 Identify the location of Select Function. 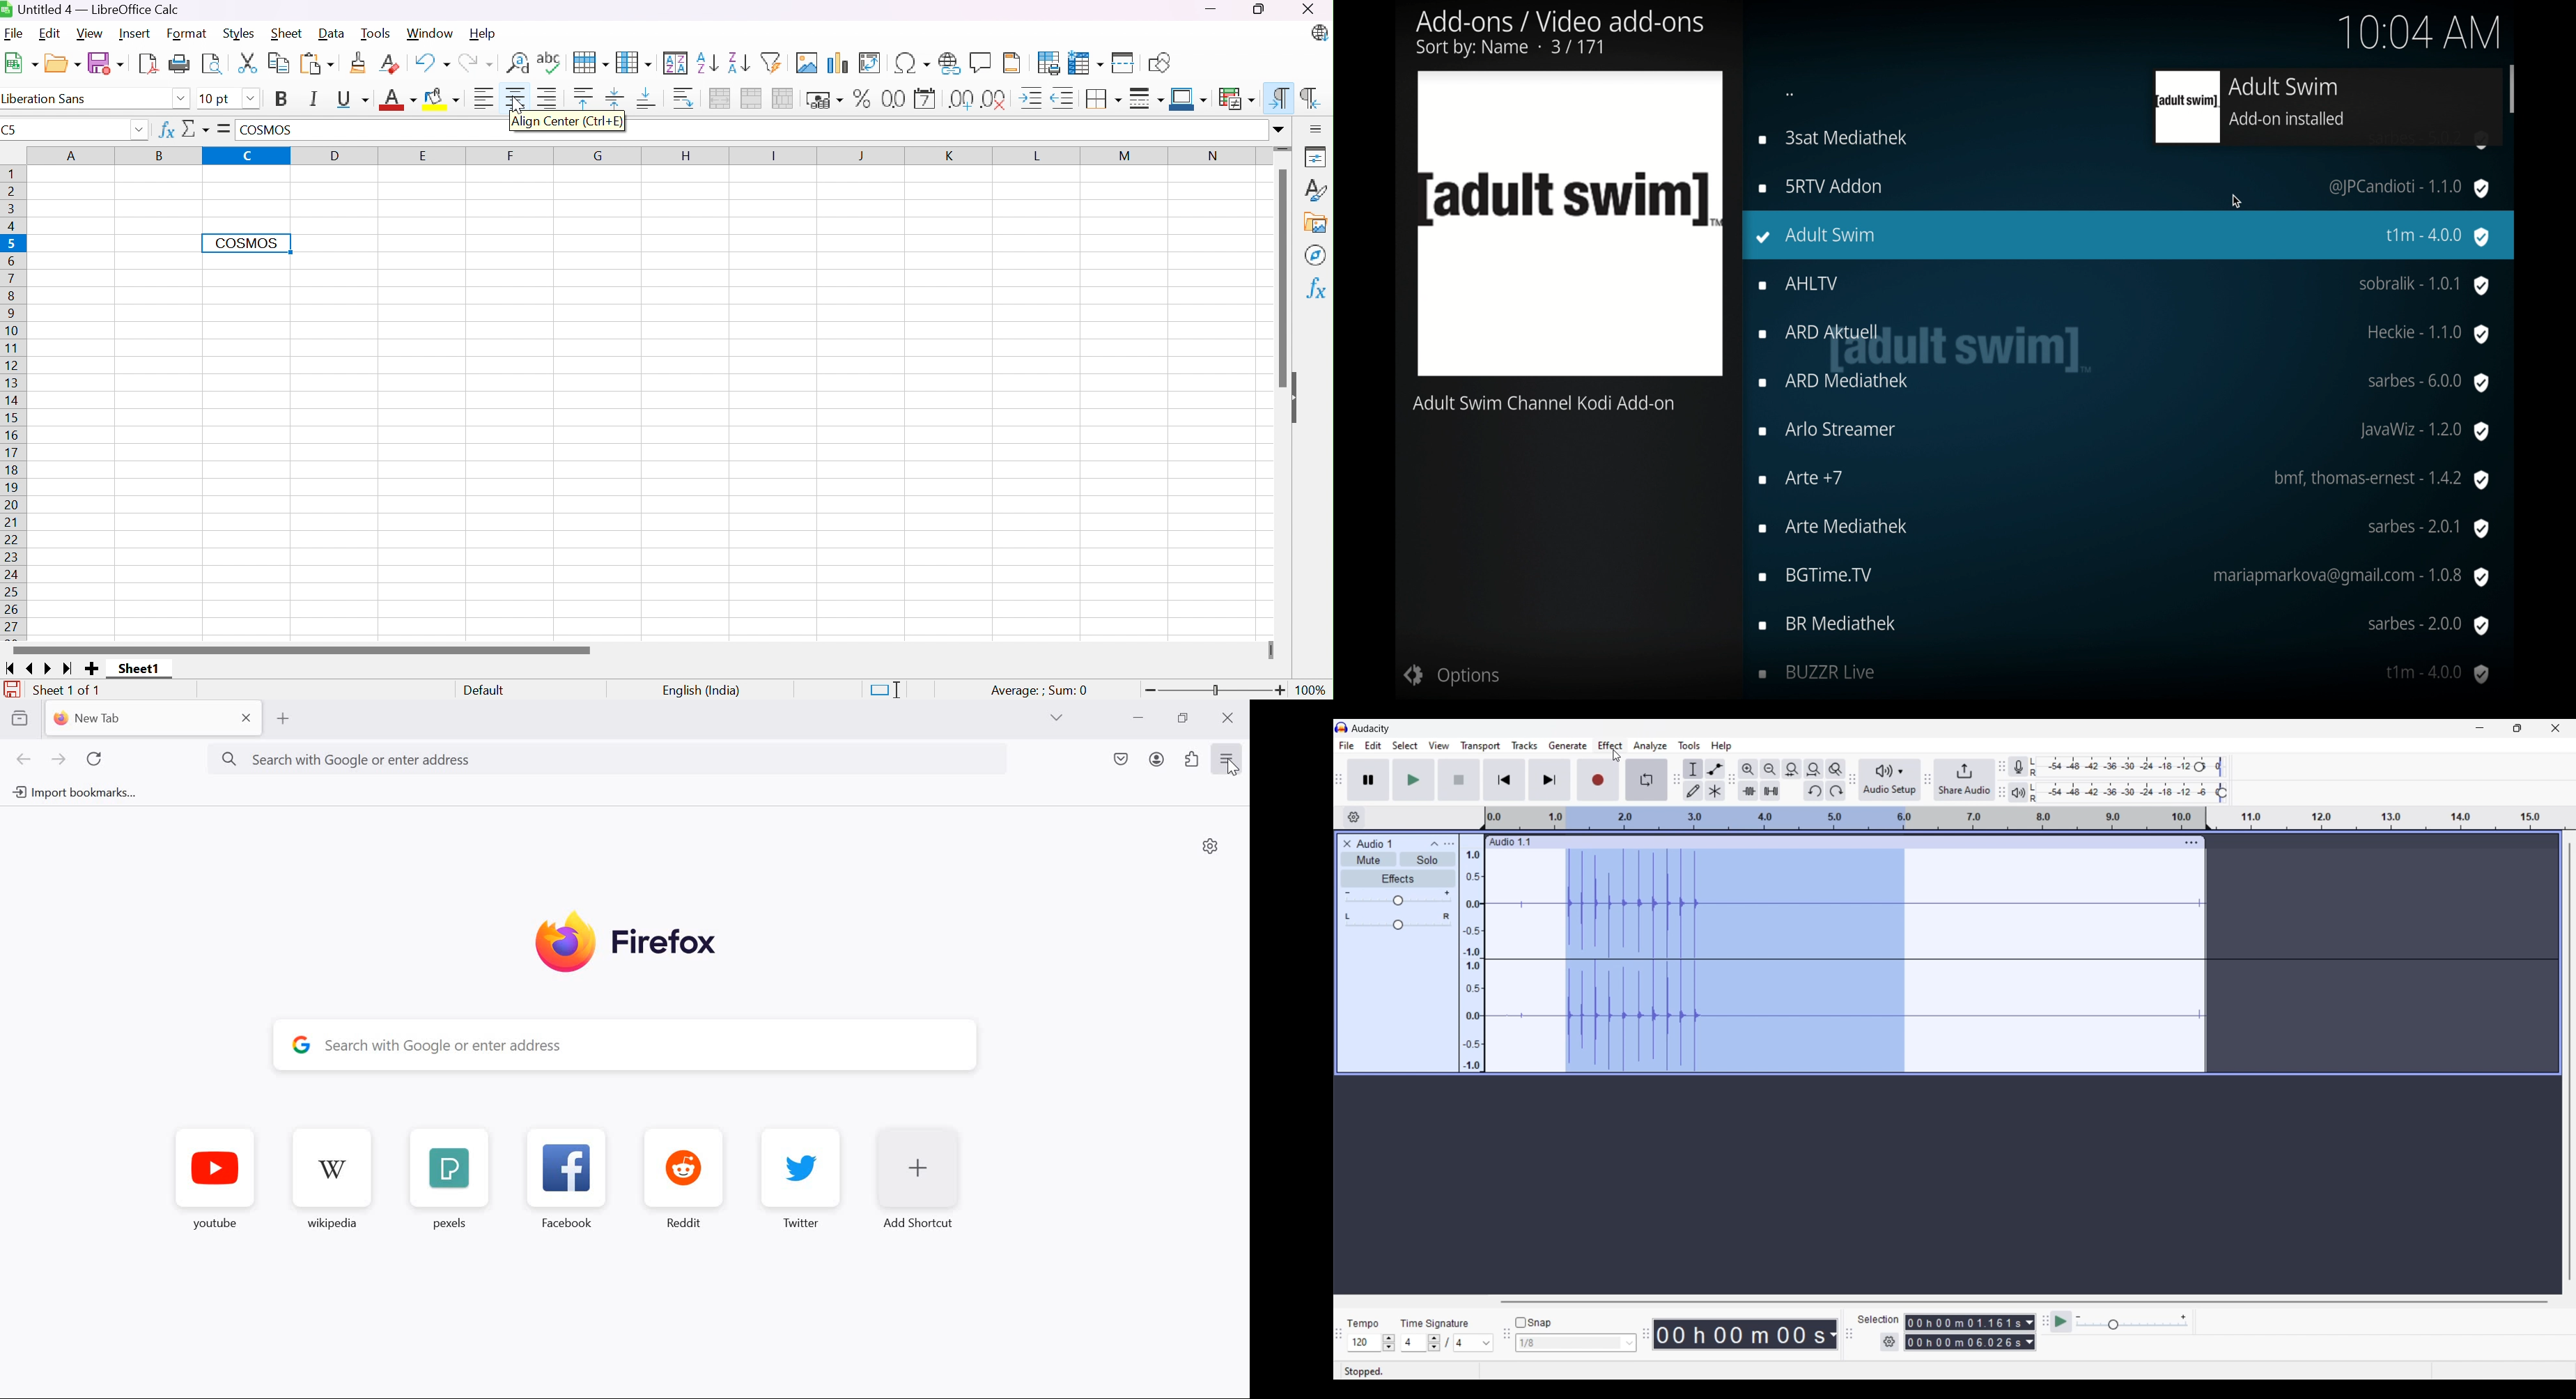
(194, 128).